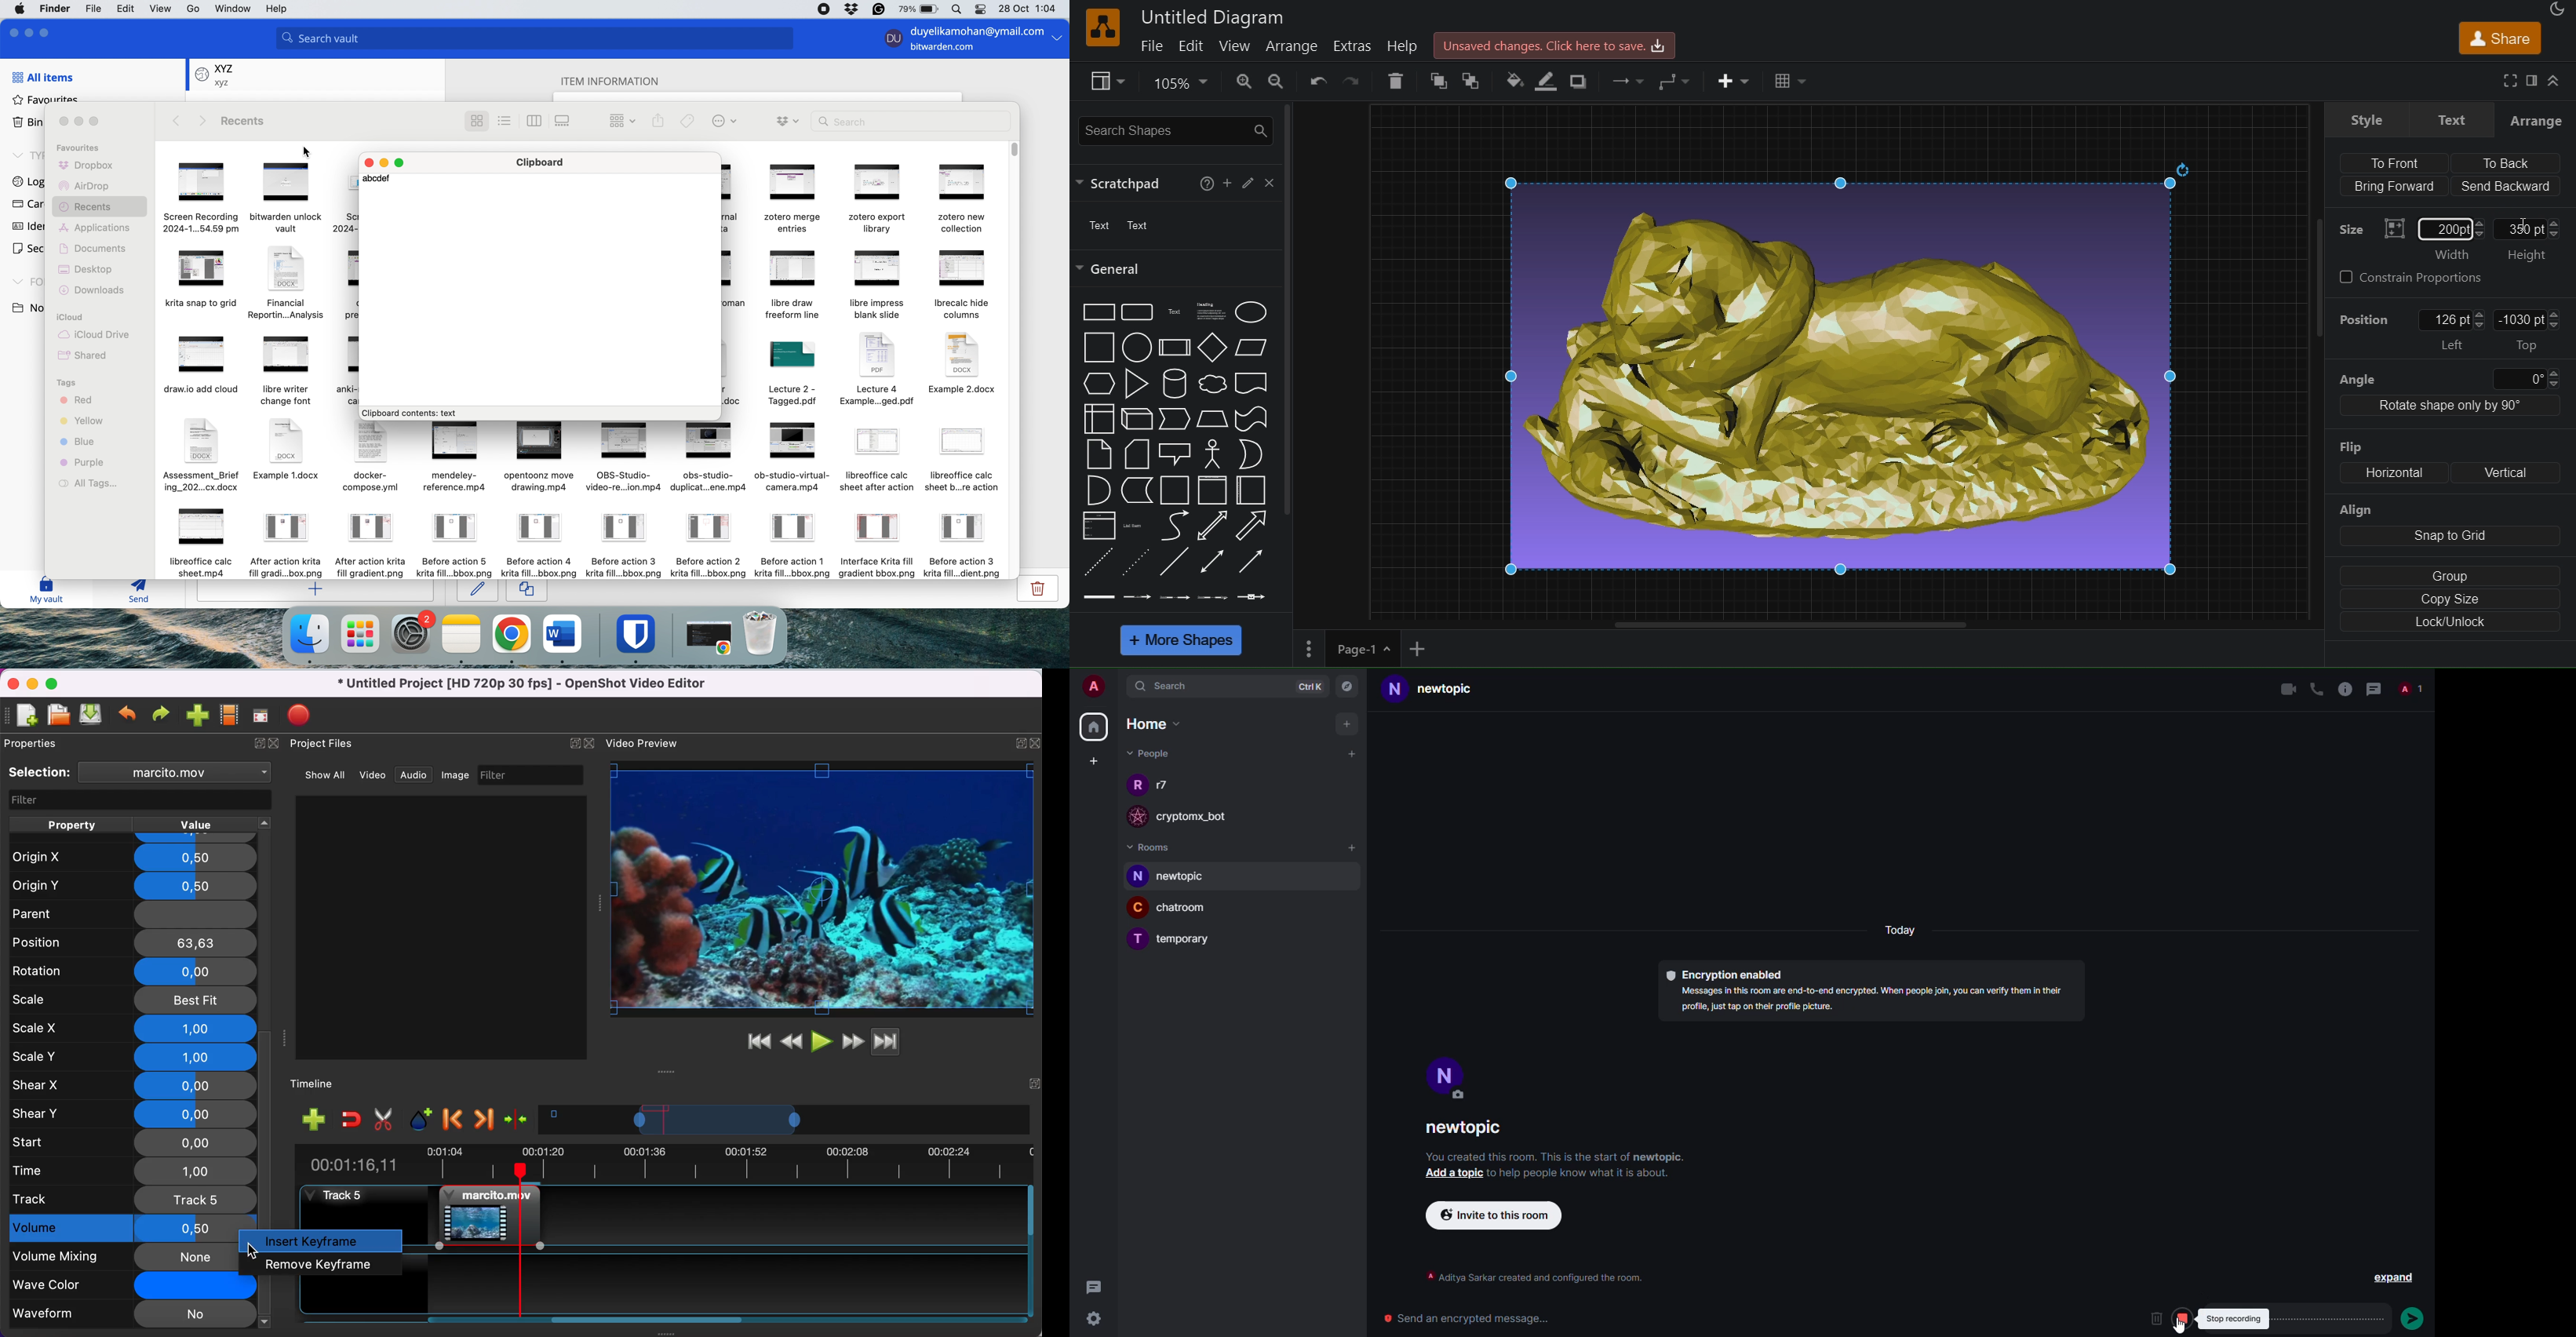 This screenshot has width=2576, height=1344. What do you see at coordinates (2234, 1318) in the screenshot?
I see `stop recording` at bounding box center [2234, 1318].